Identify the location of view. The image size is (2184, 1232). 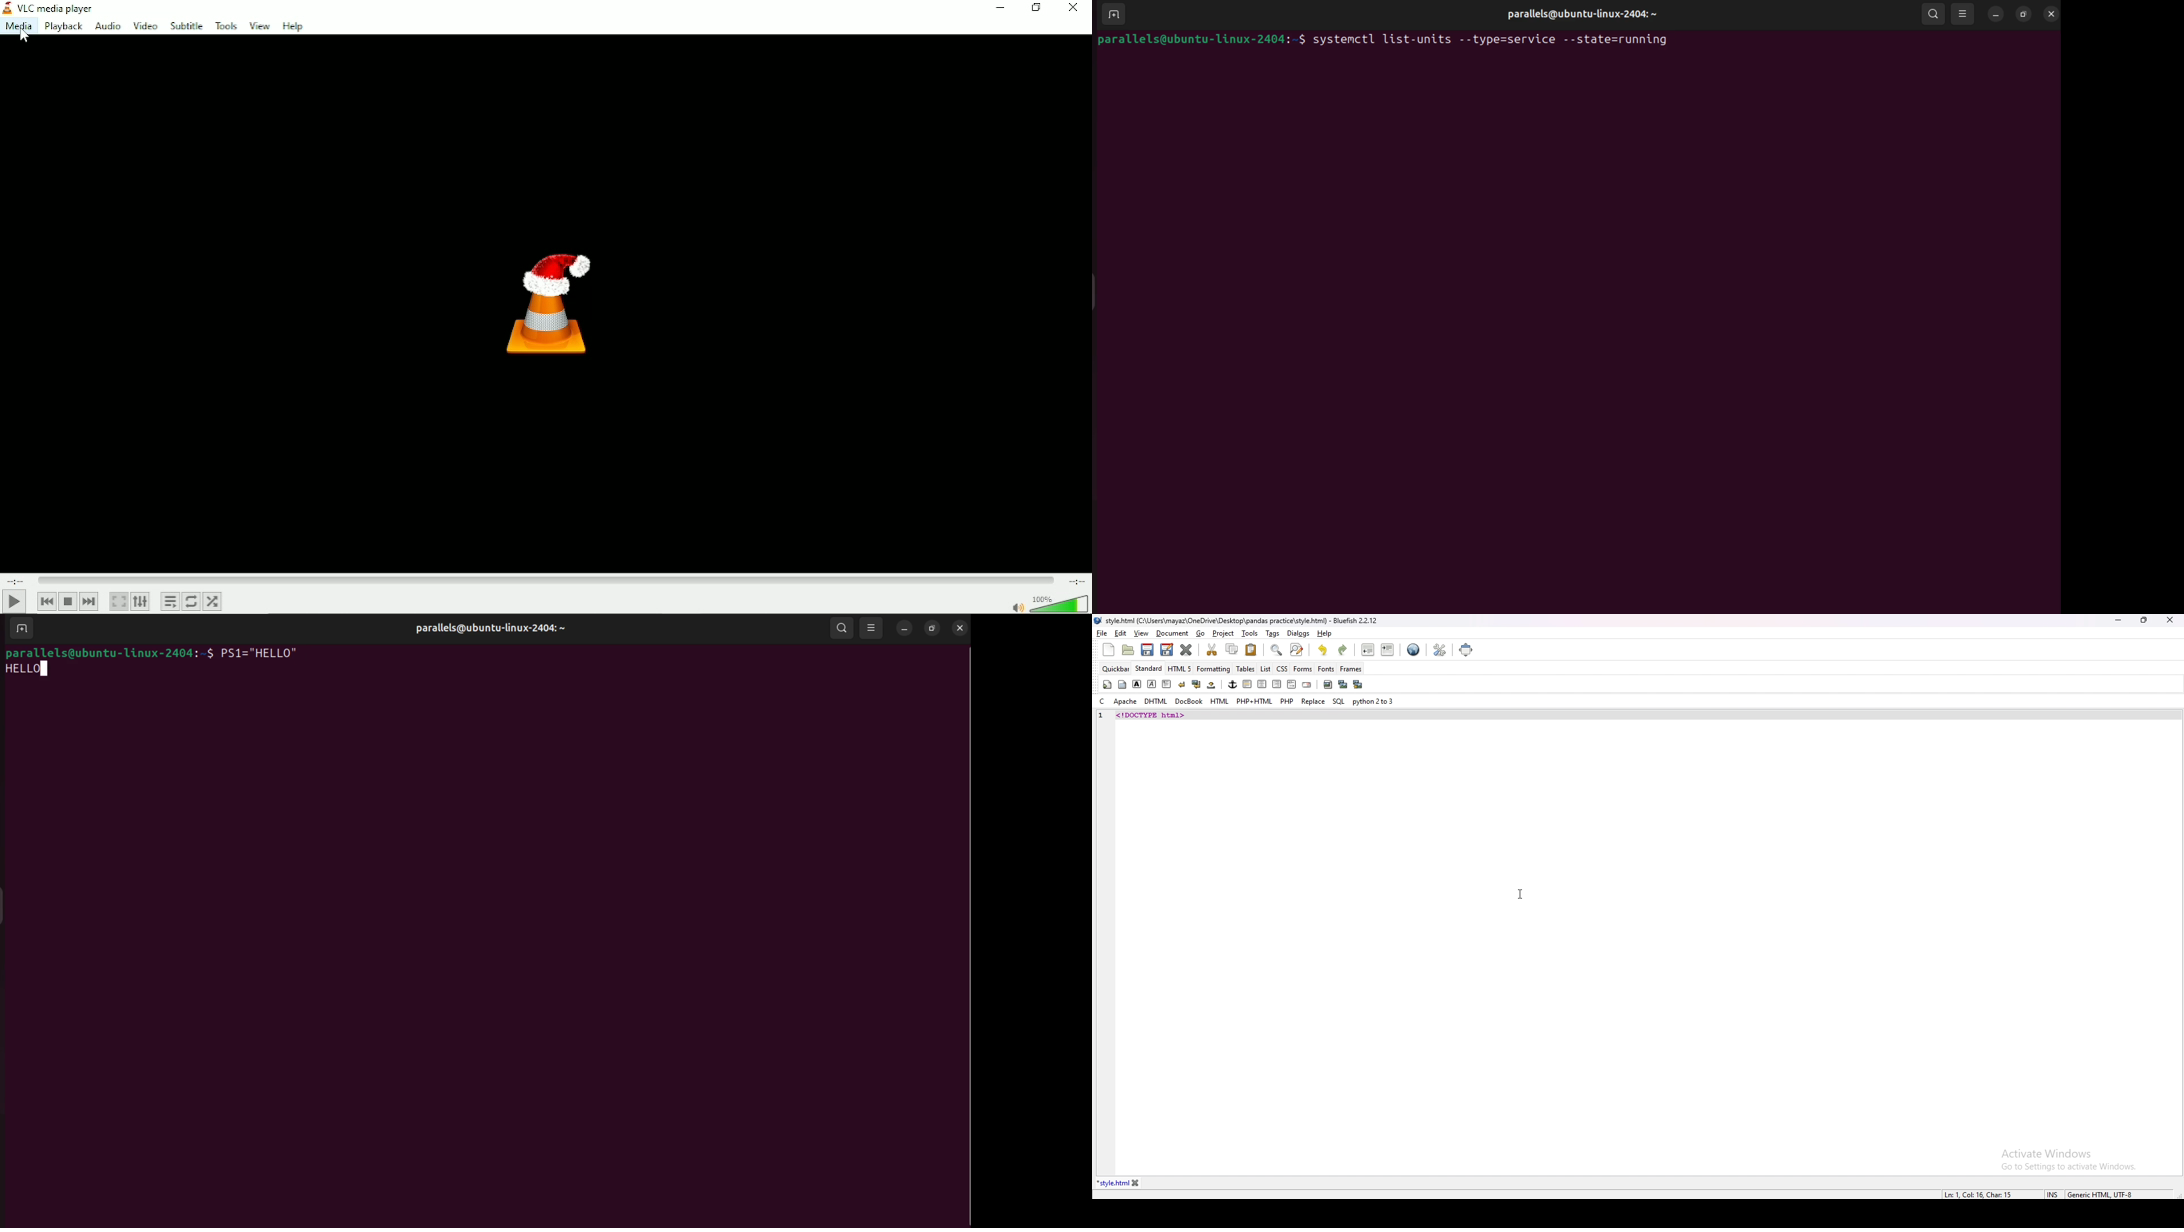
(1141, 633).